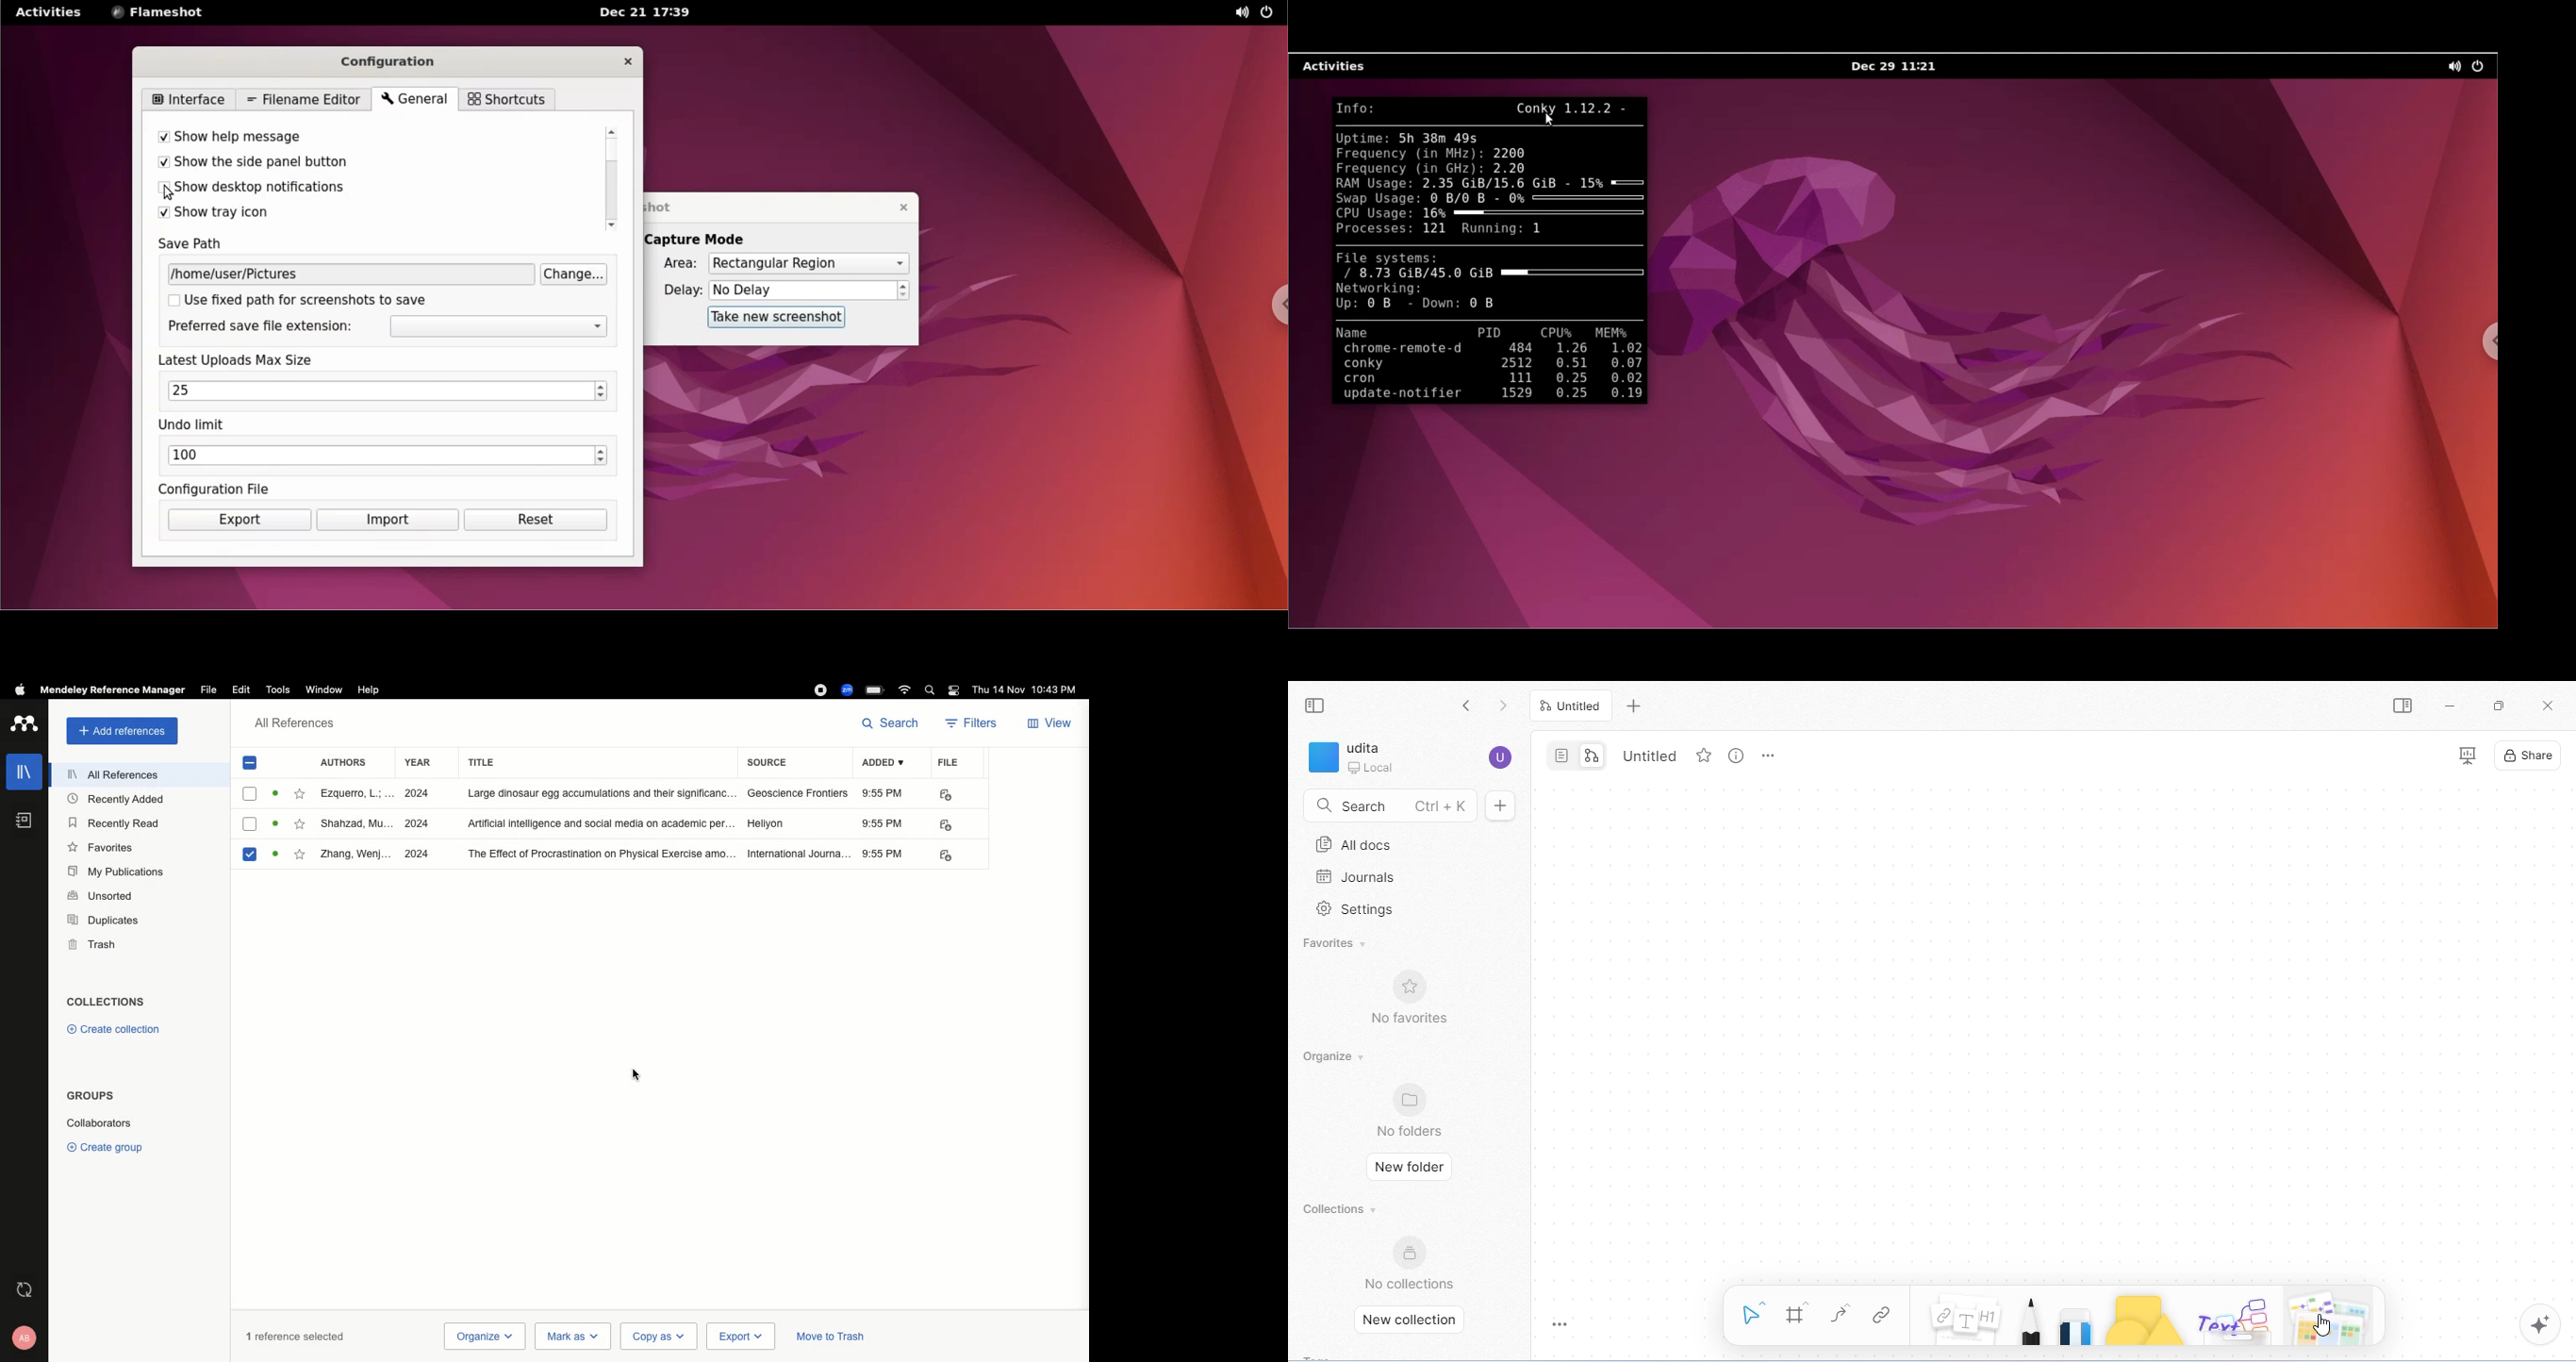 The height and width of the screenshot is (1372, 2576). Describe the element at coordinates (603, 793) in the screenshot. I see `large dinasour egg accumolatations and their significance` at that location.